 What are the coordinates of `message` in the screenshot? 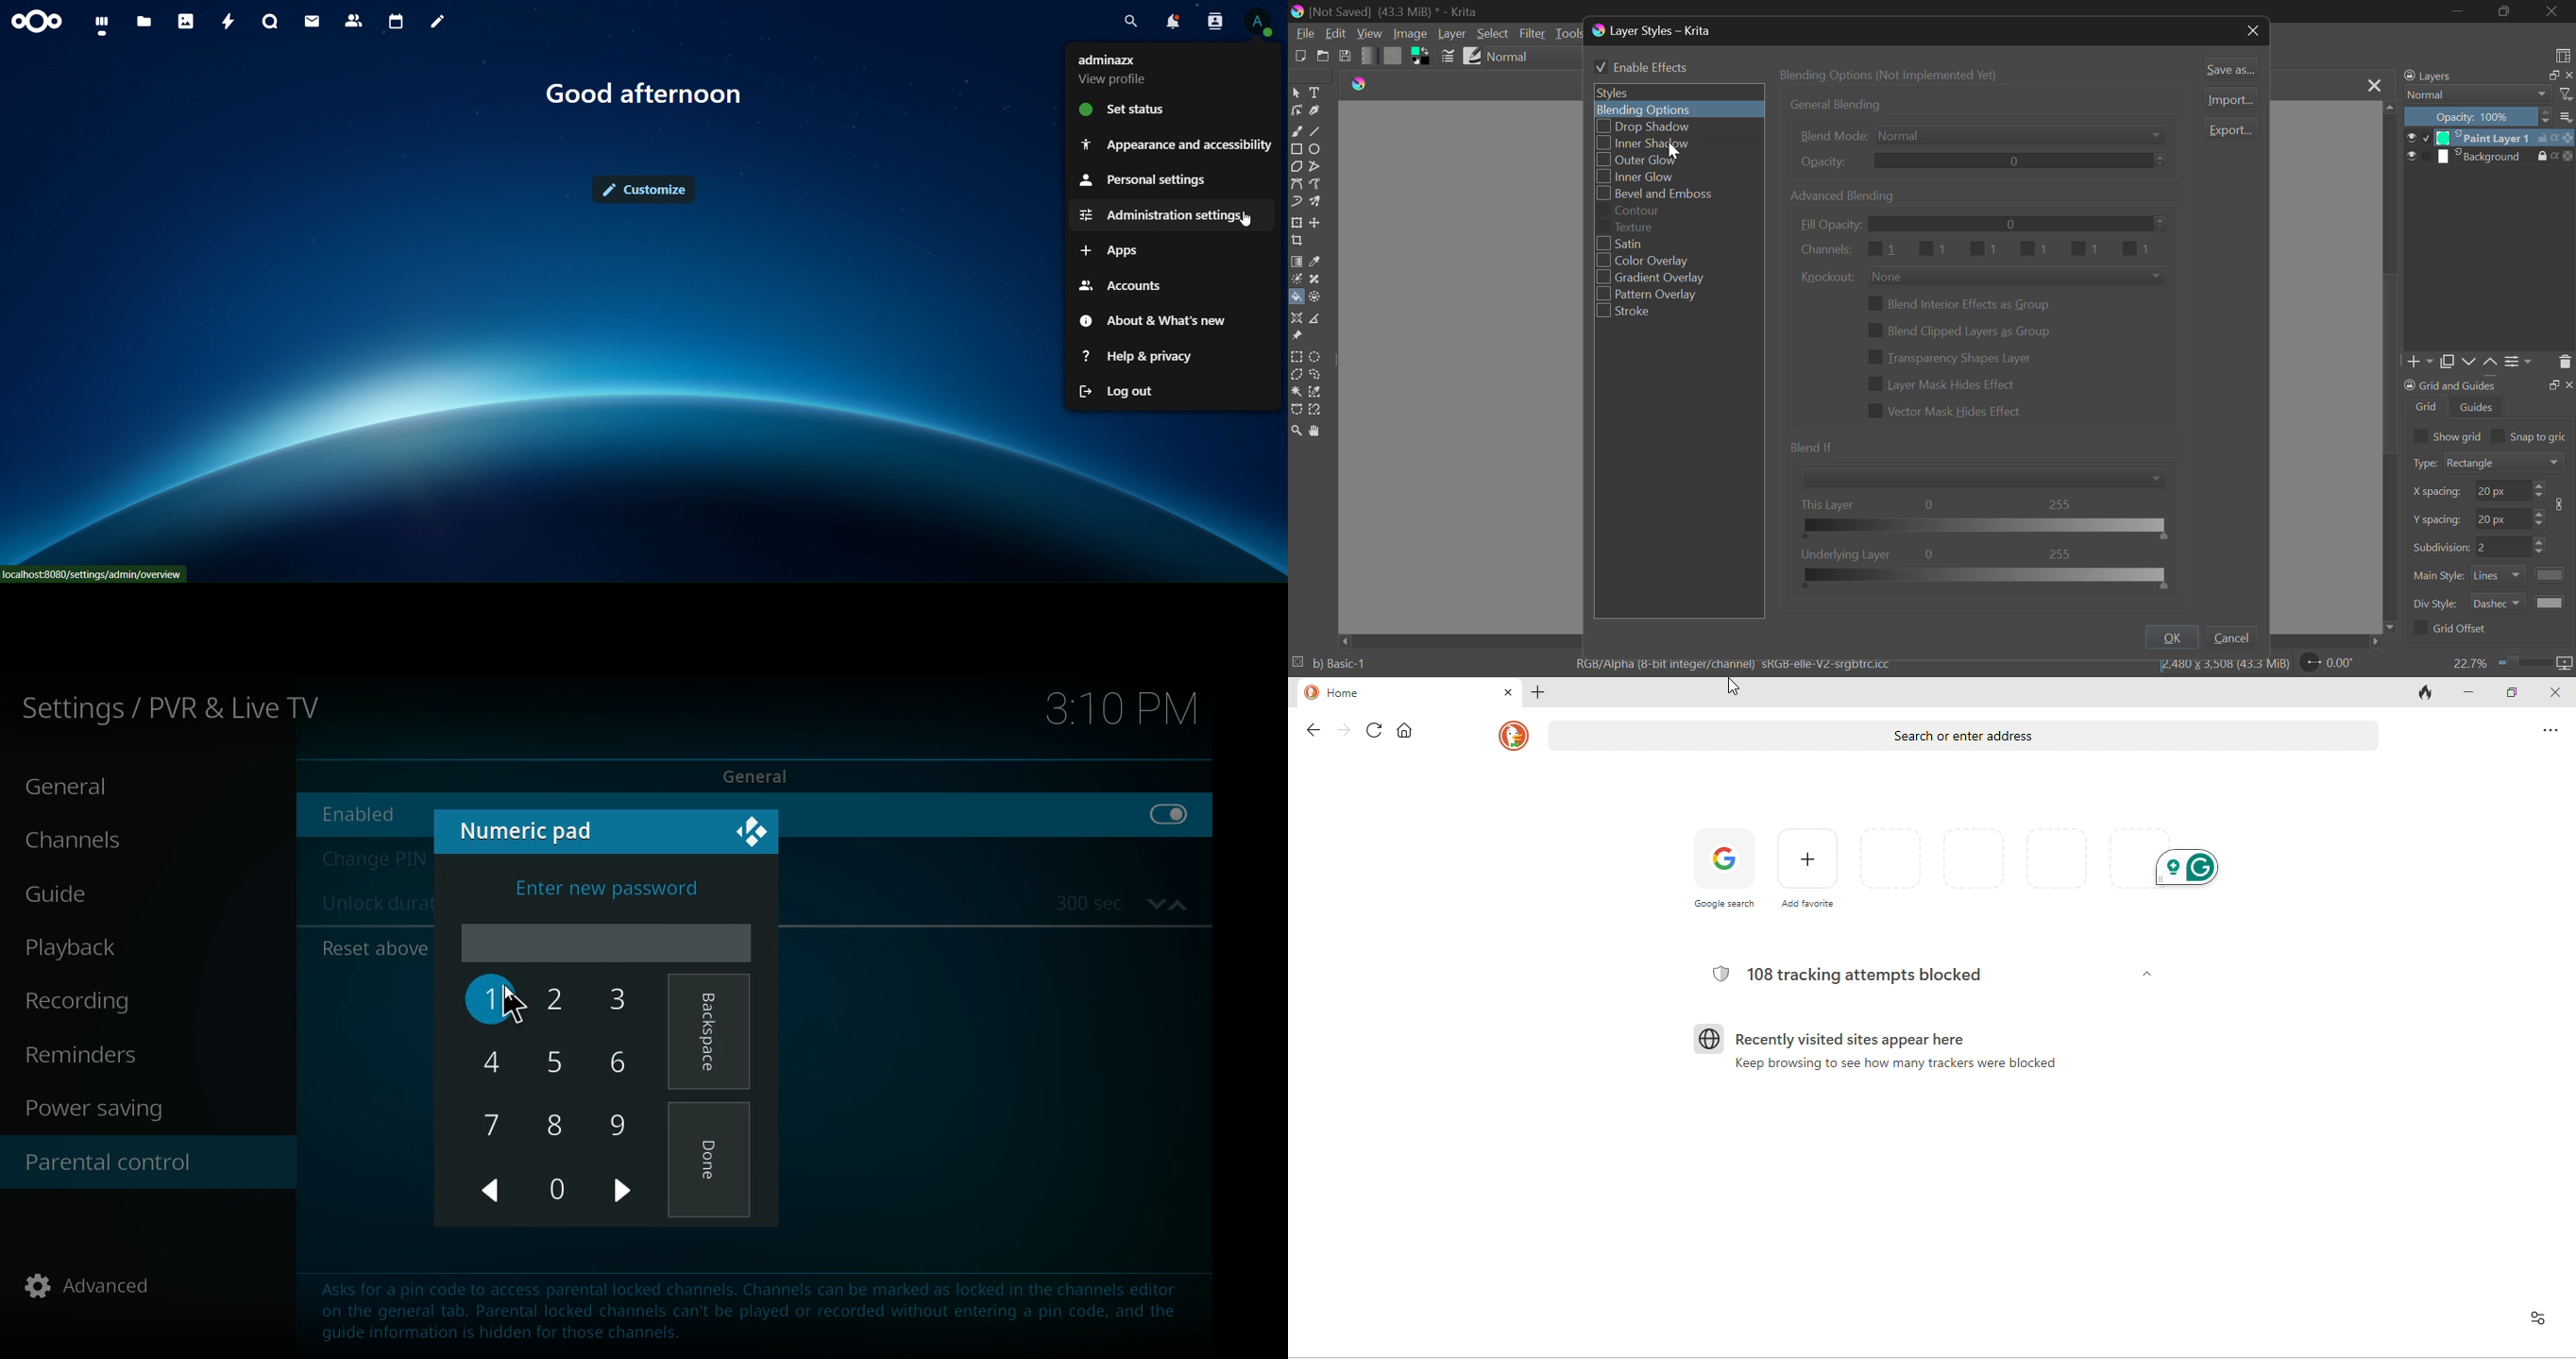 It's located at (739, 1306).